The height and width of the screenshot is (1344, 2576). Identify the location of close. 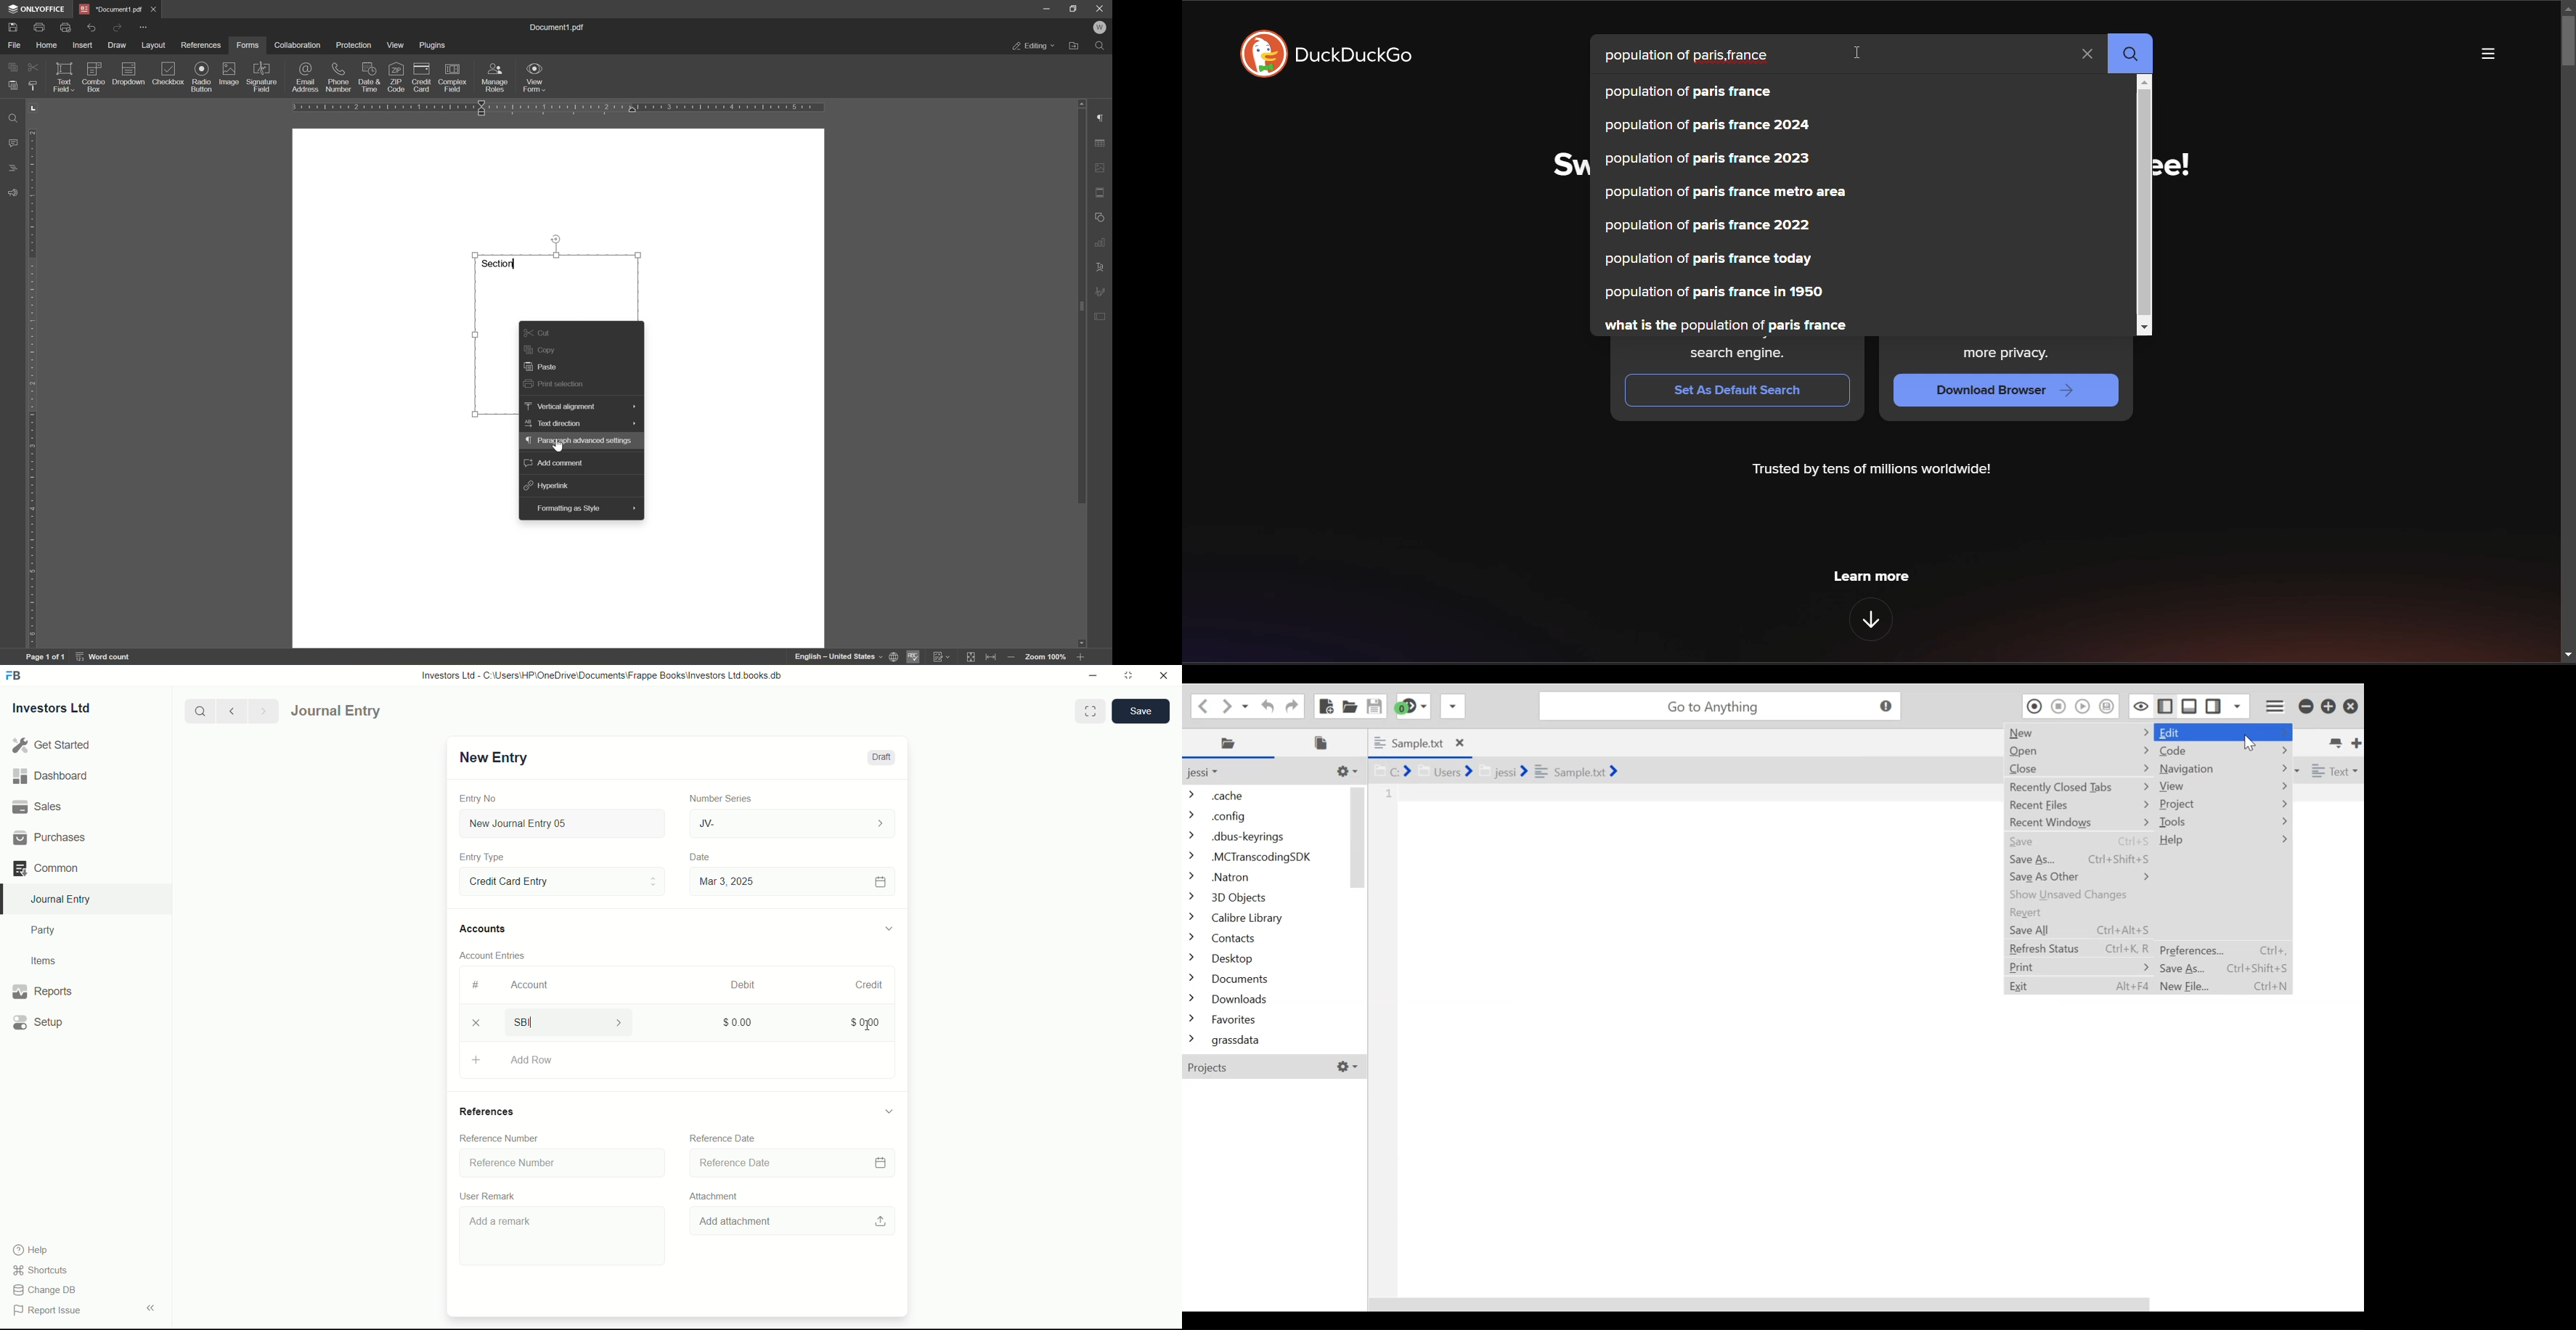
(1101, 7).